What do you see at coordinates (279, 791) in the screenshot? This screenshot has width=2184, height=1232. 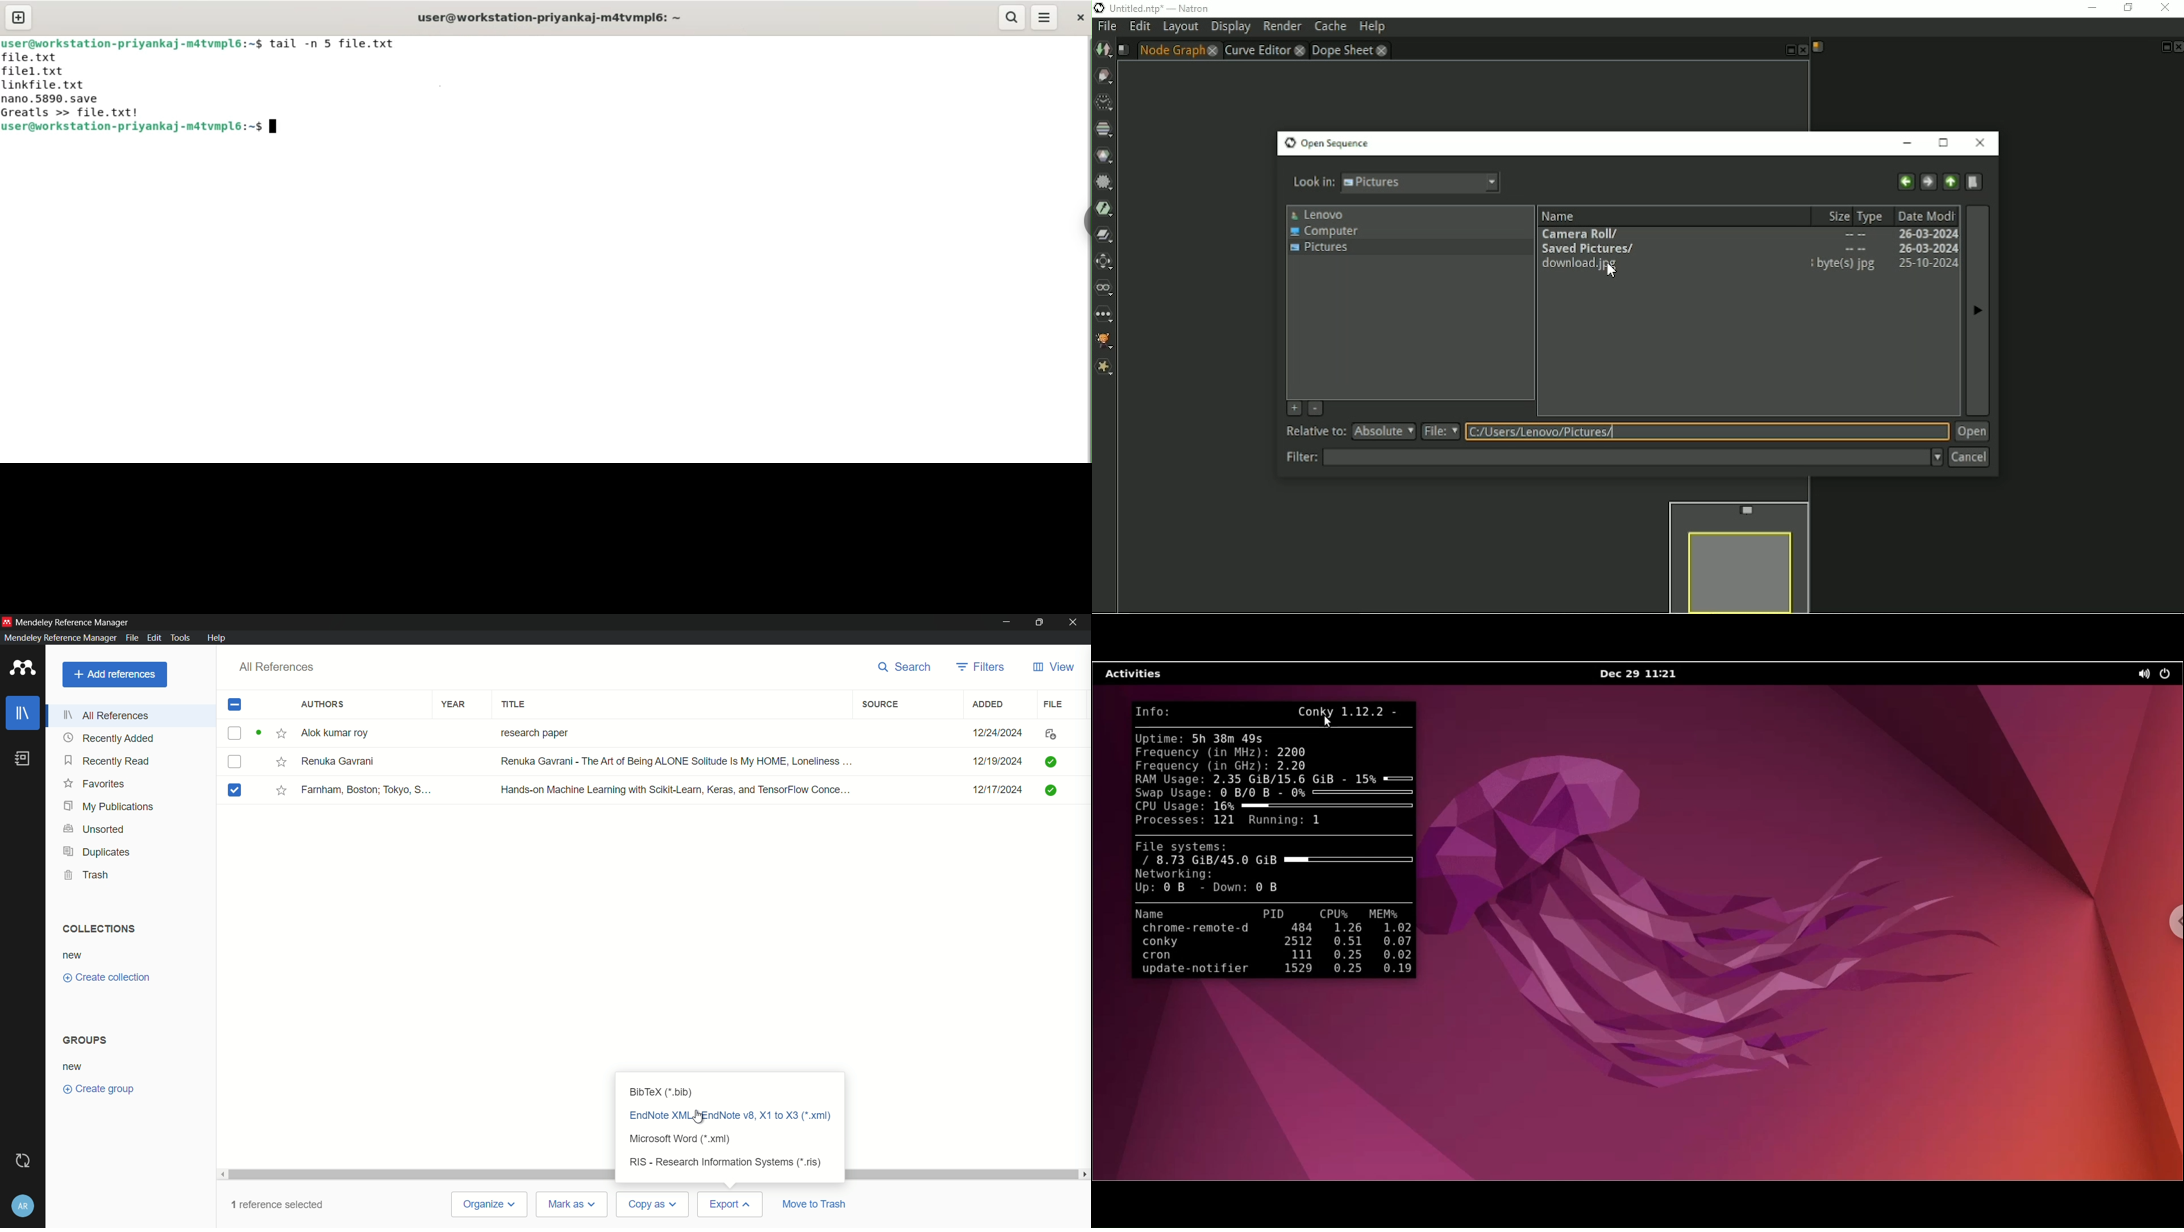 I see `star` at bounding box center [279, 791].